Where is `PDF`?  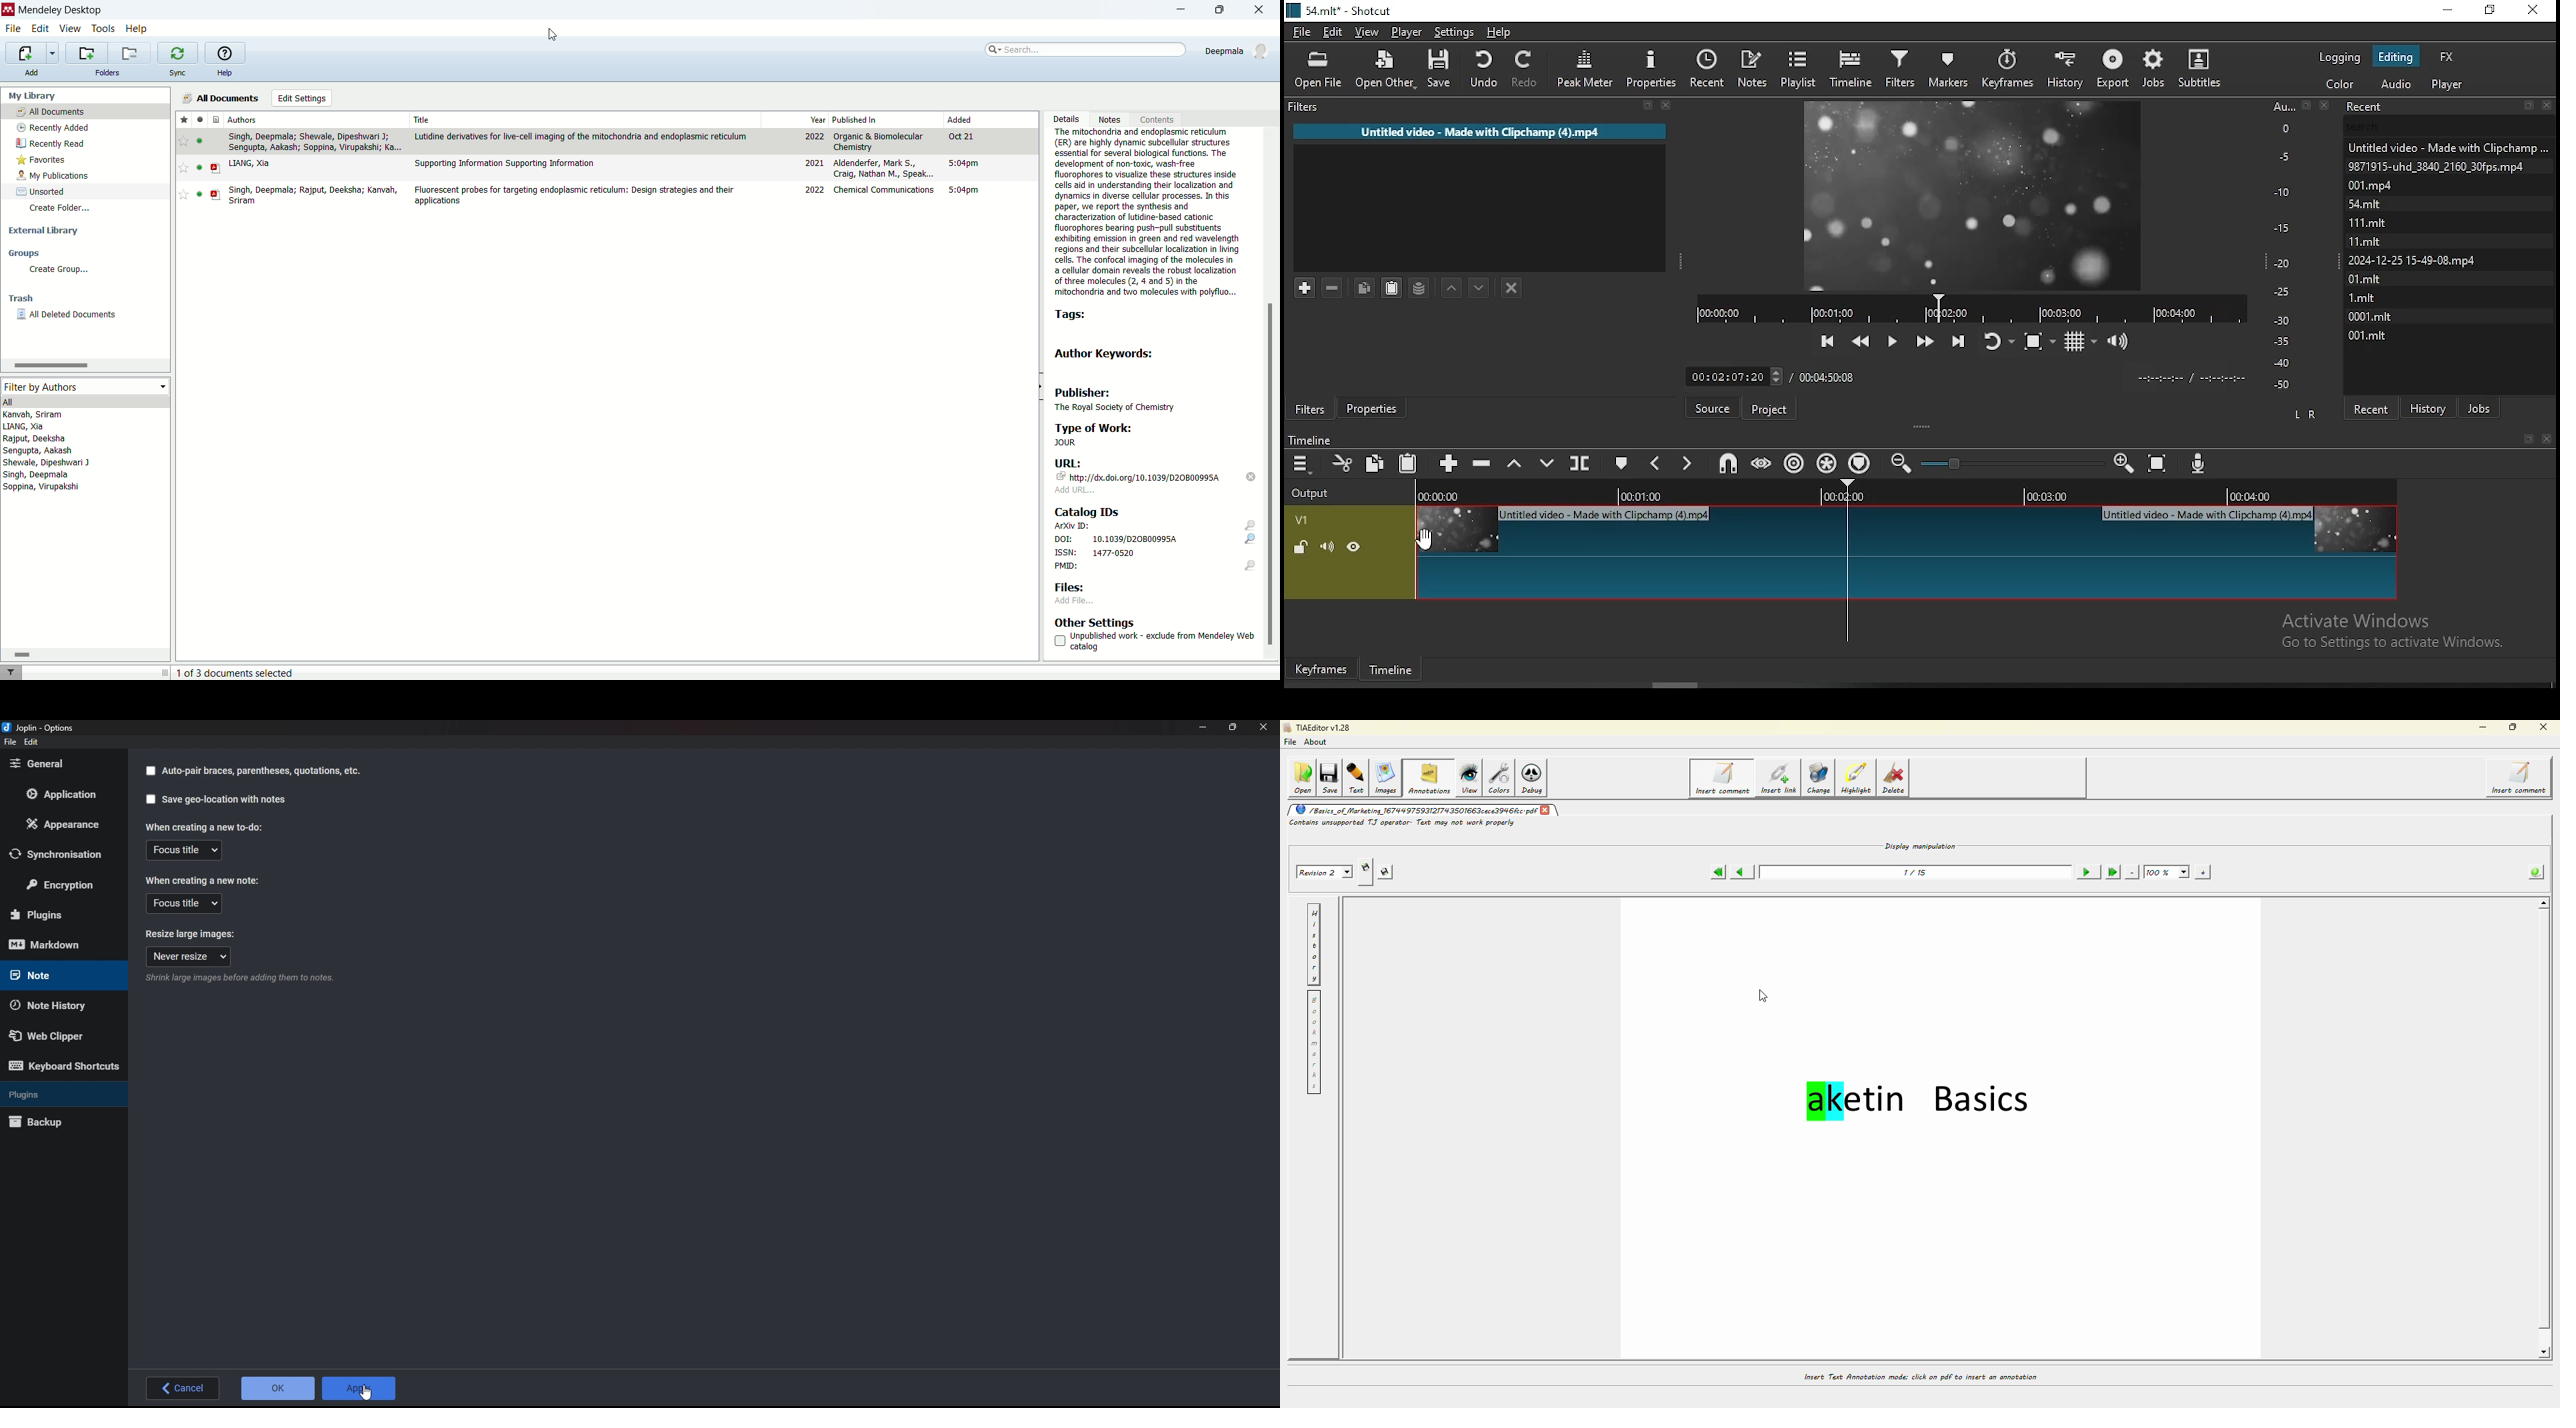 PDF is located at coordinates (216, 169).